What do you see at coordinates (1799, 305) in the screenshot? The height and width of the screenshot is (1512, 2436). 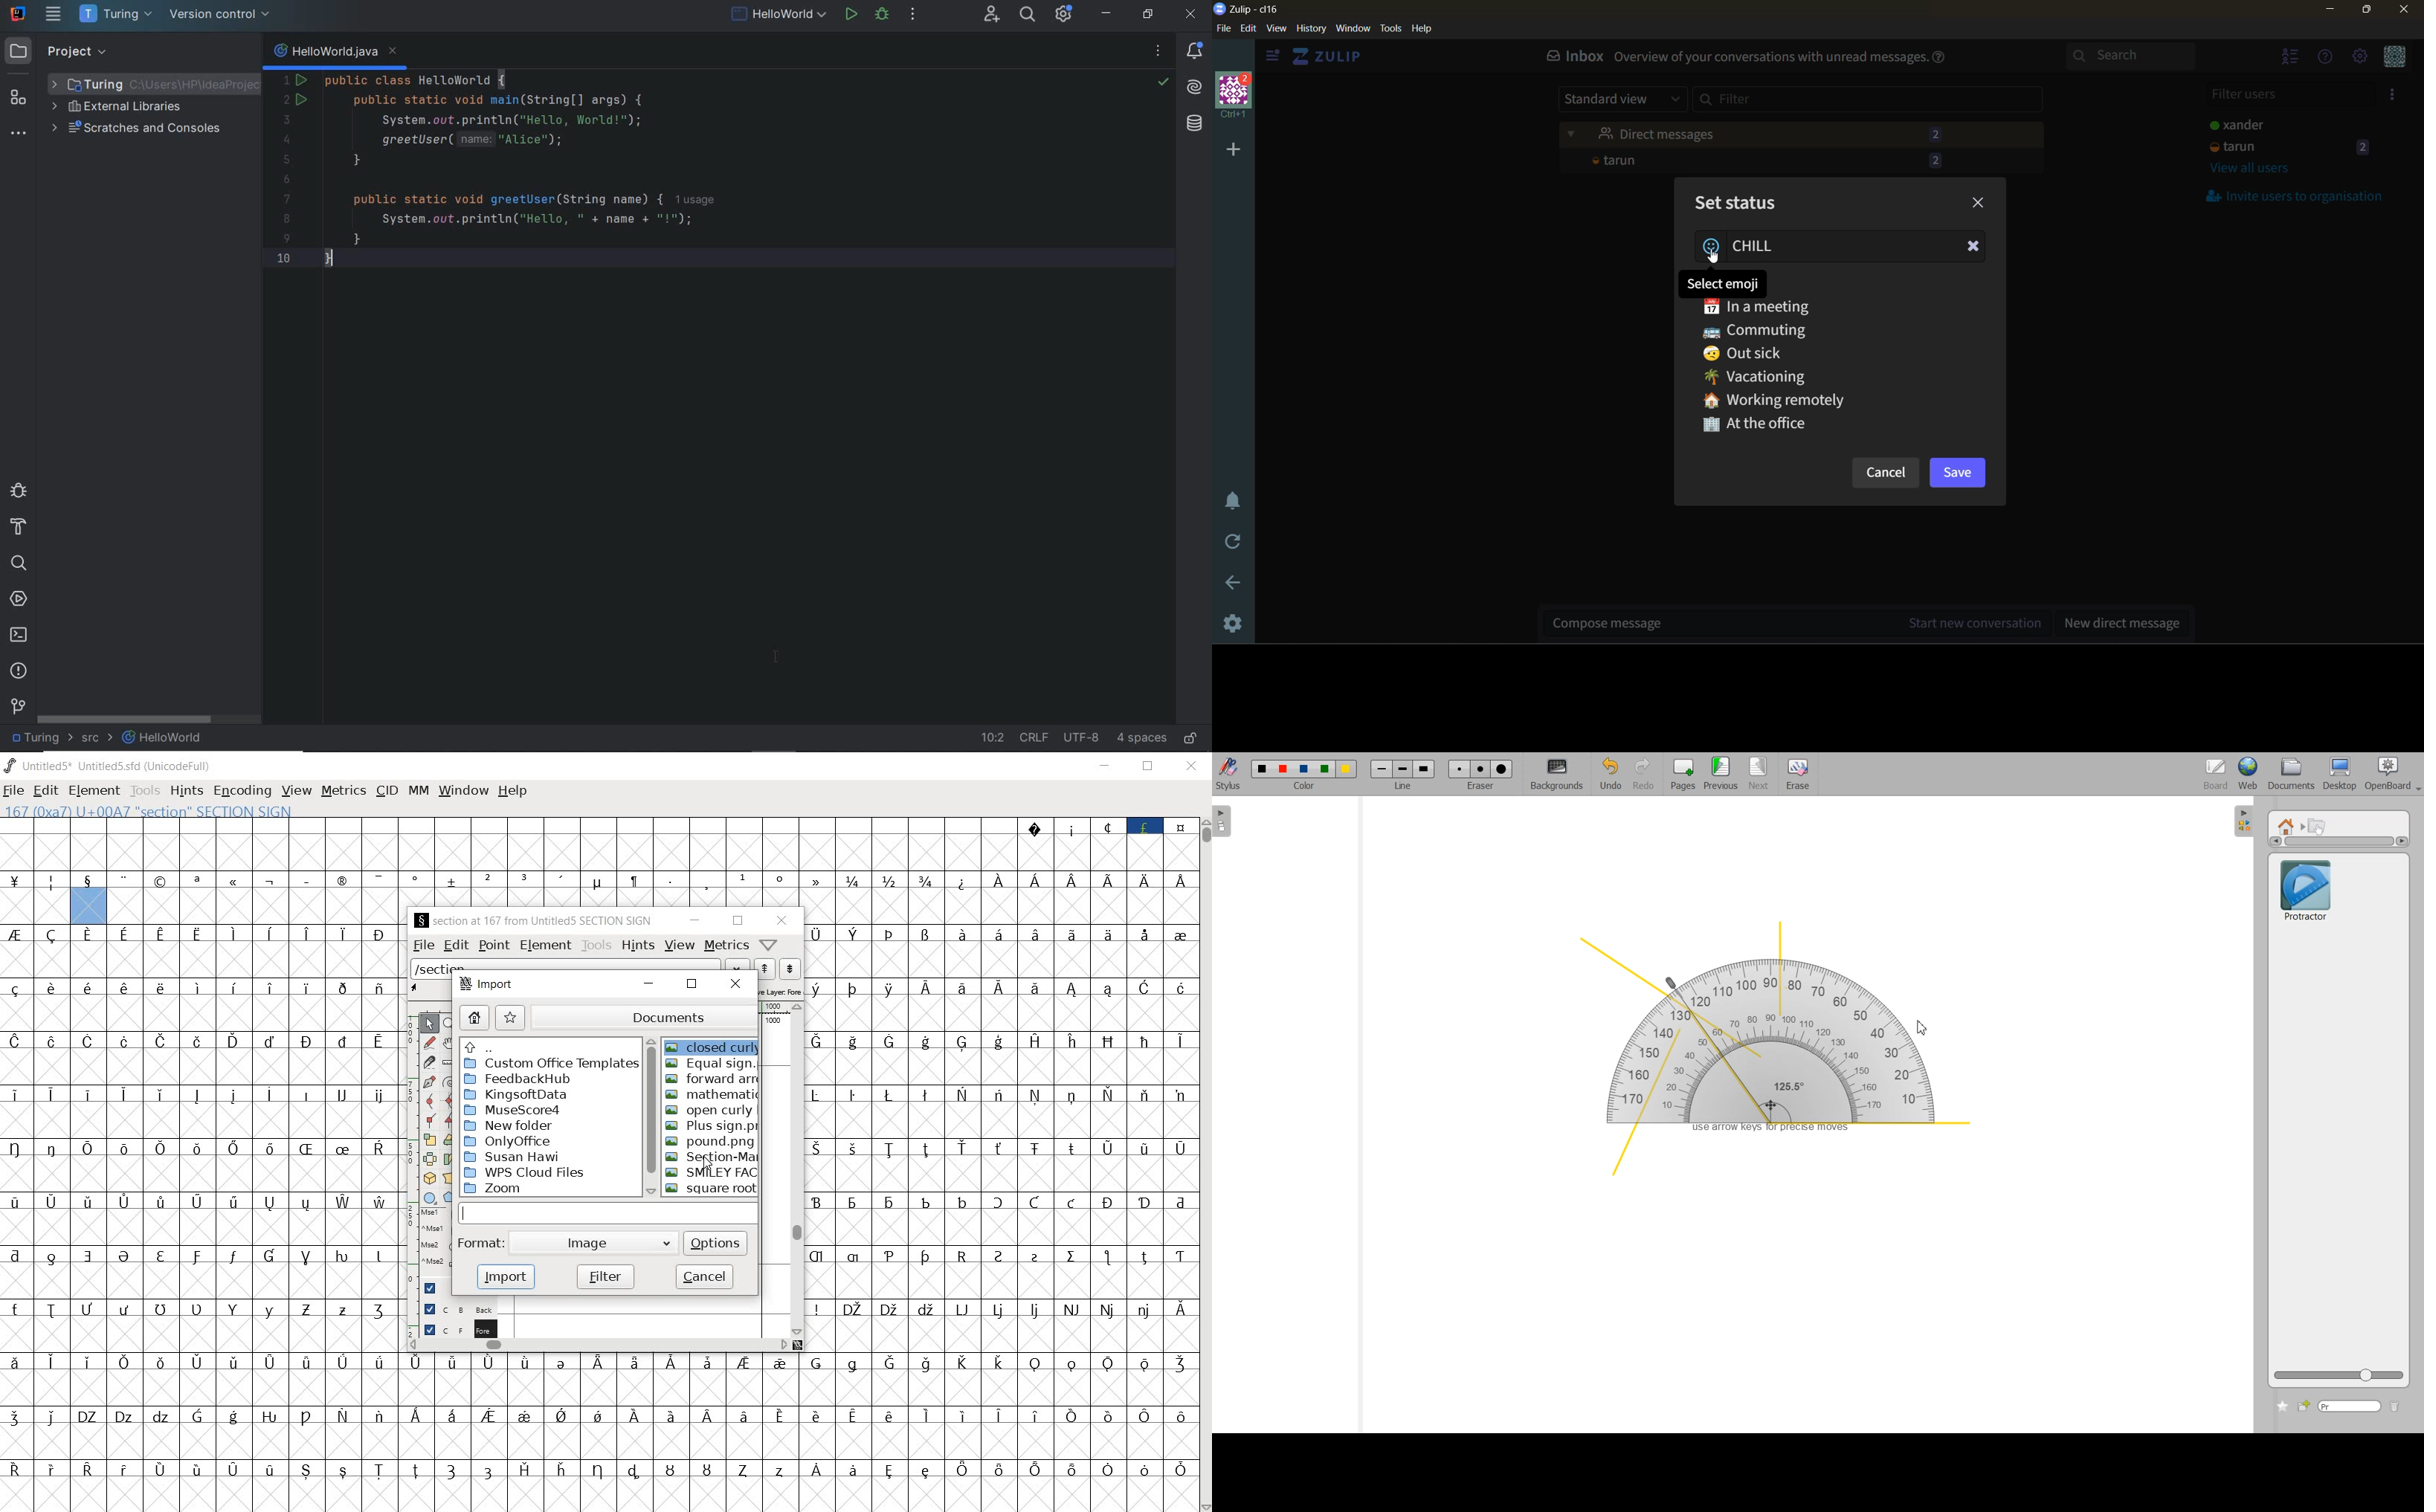 I see `In a meeting` at bounding box center [1799, 305].